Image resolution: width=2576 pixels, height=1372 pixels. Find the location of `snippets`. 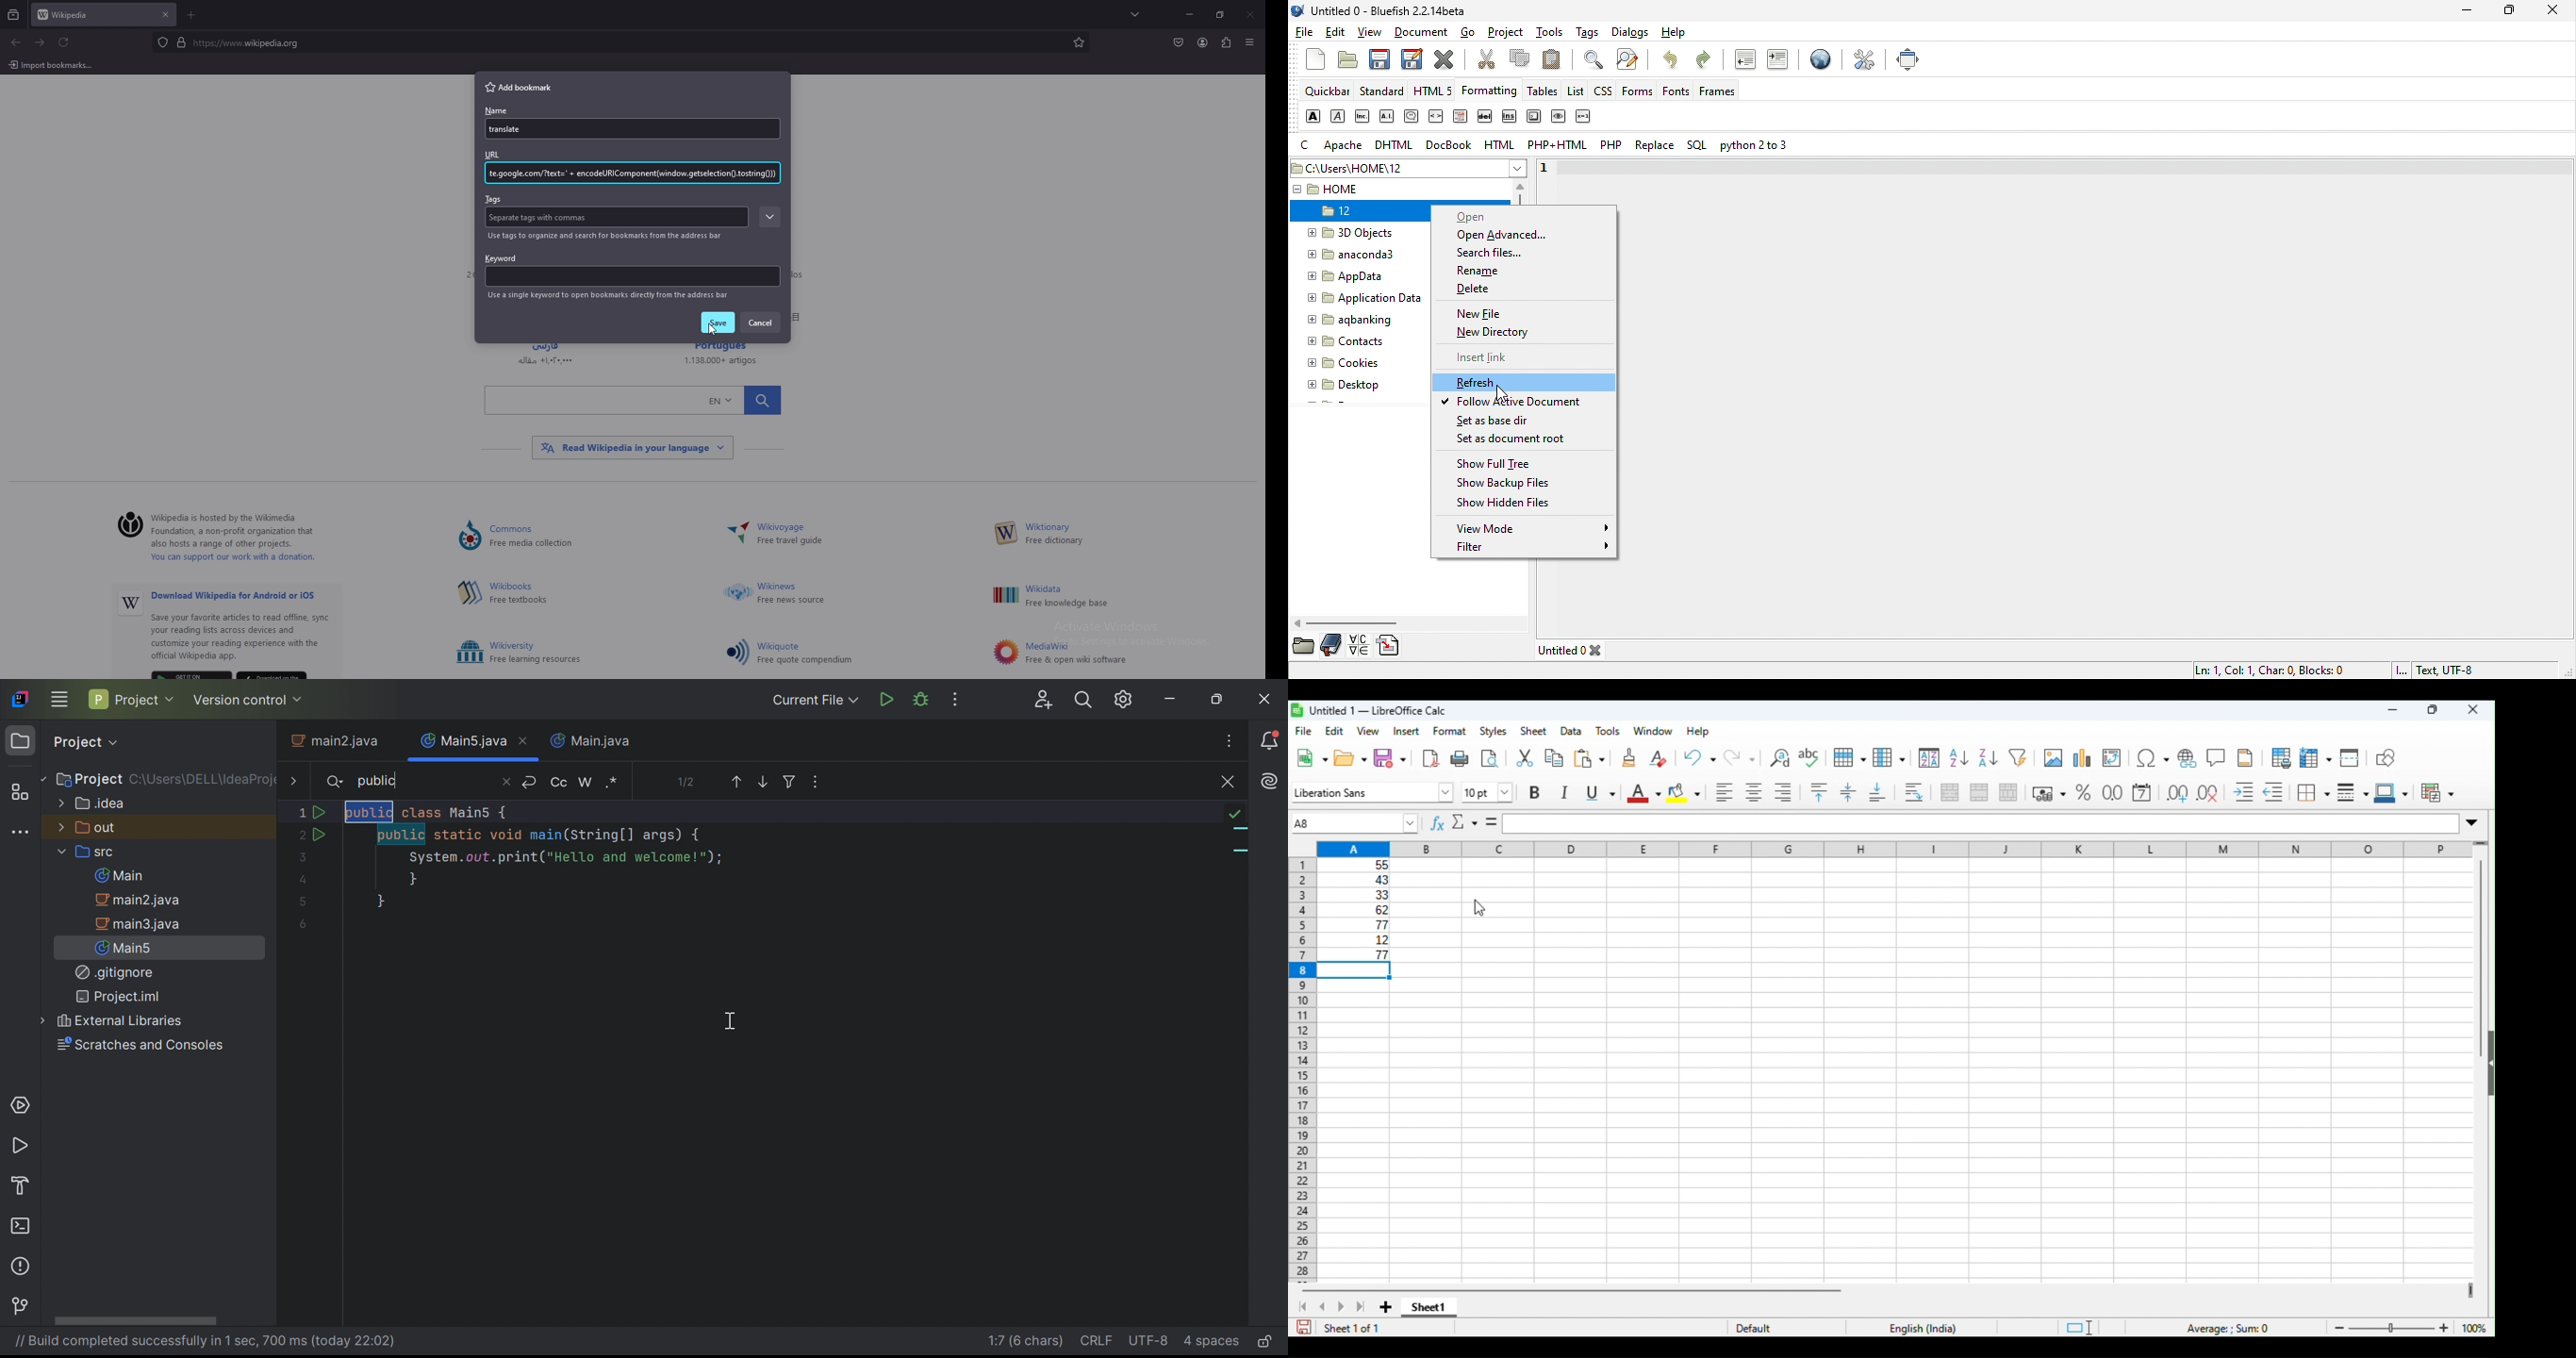

snippets is located at coordinates (1391, 647).